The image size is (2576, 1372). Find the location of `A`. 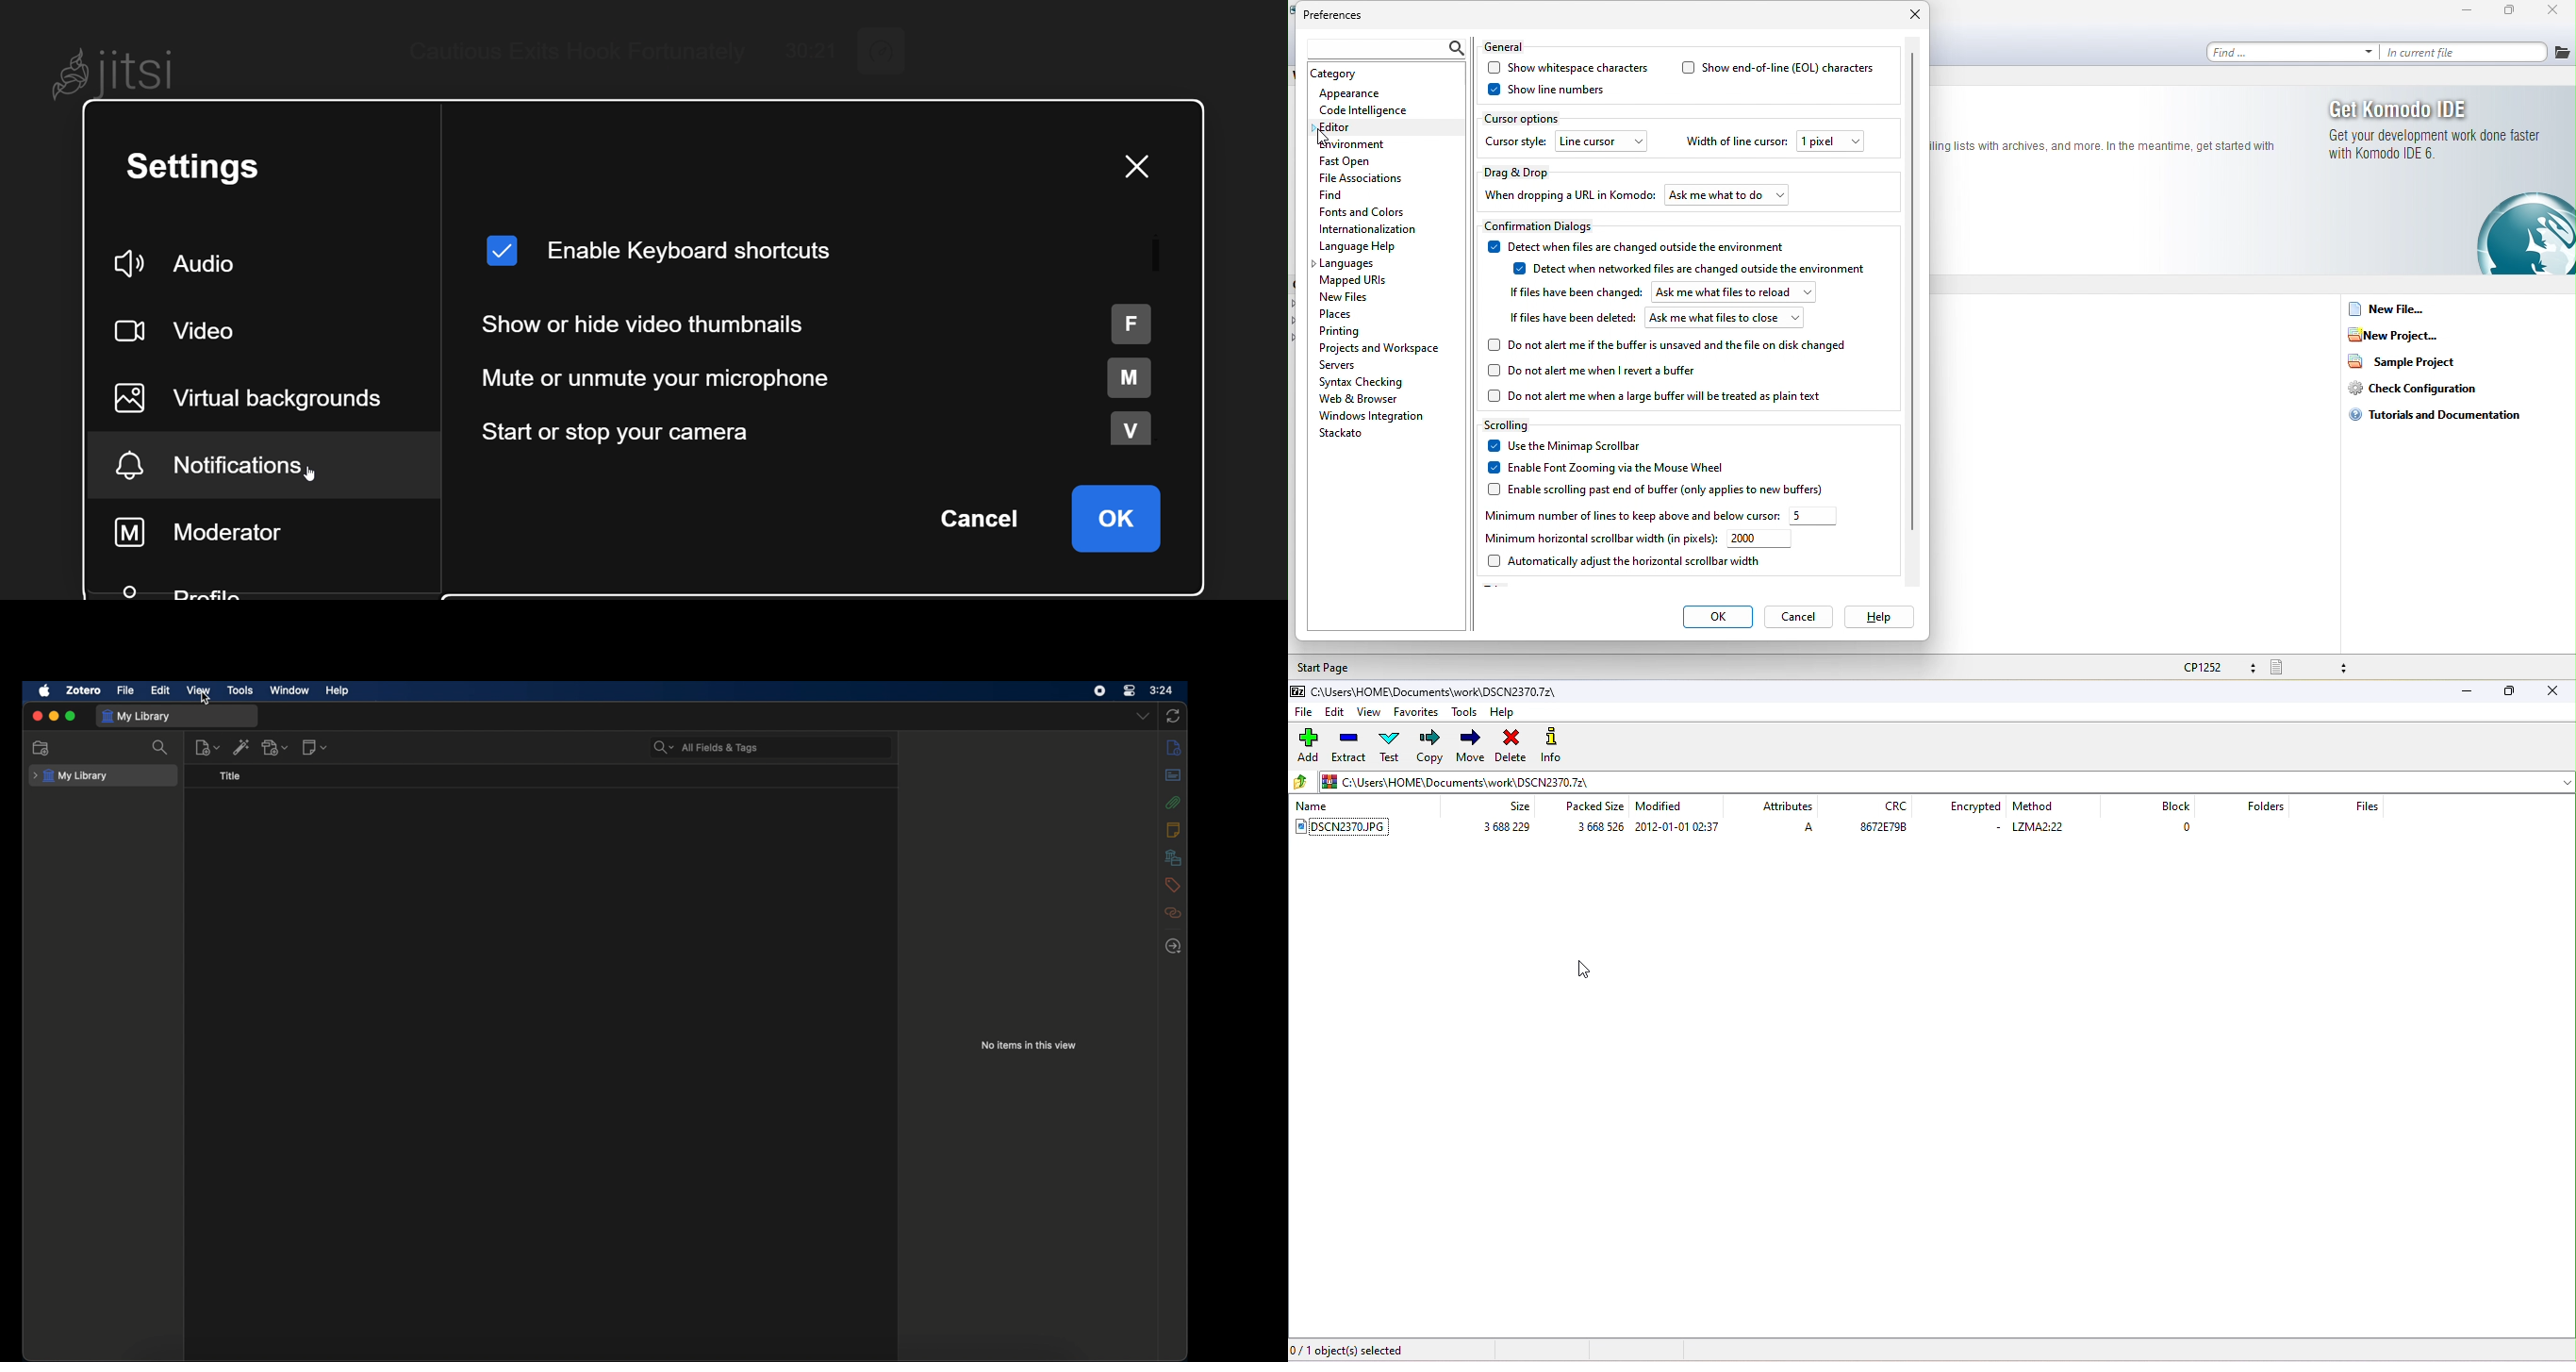

A is located at coordinates (1808, 825).